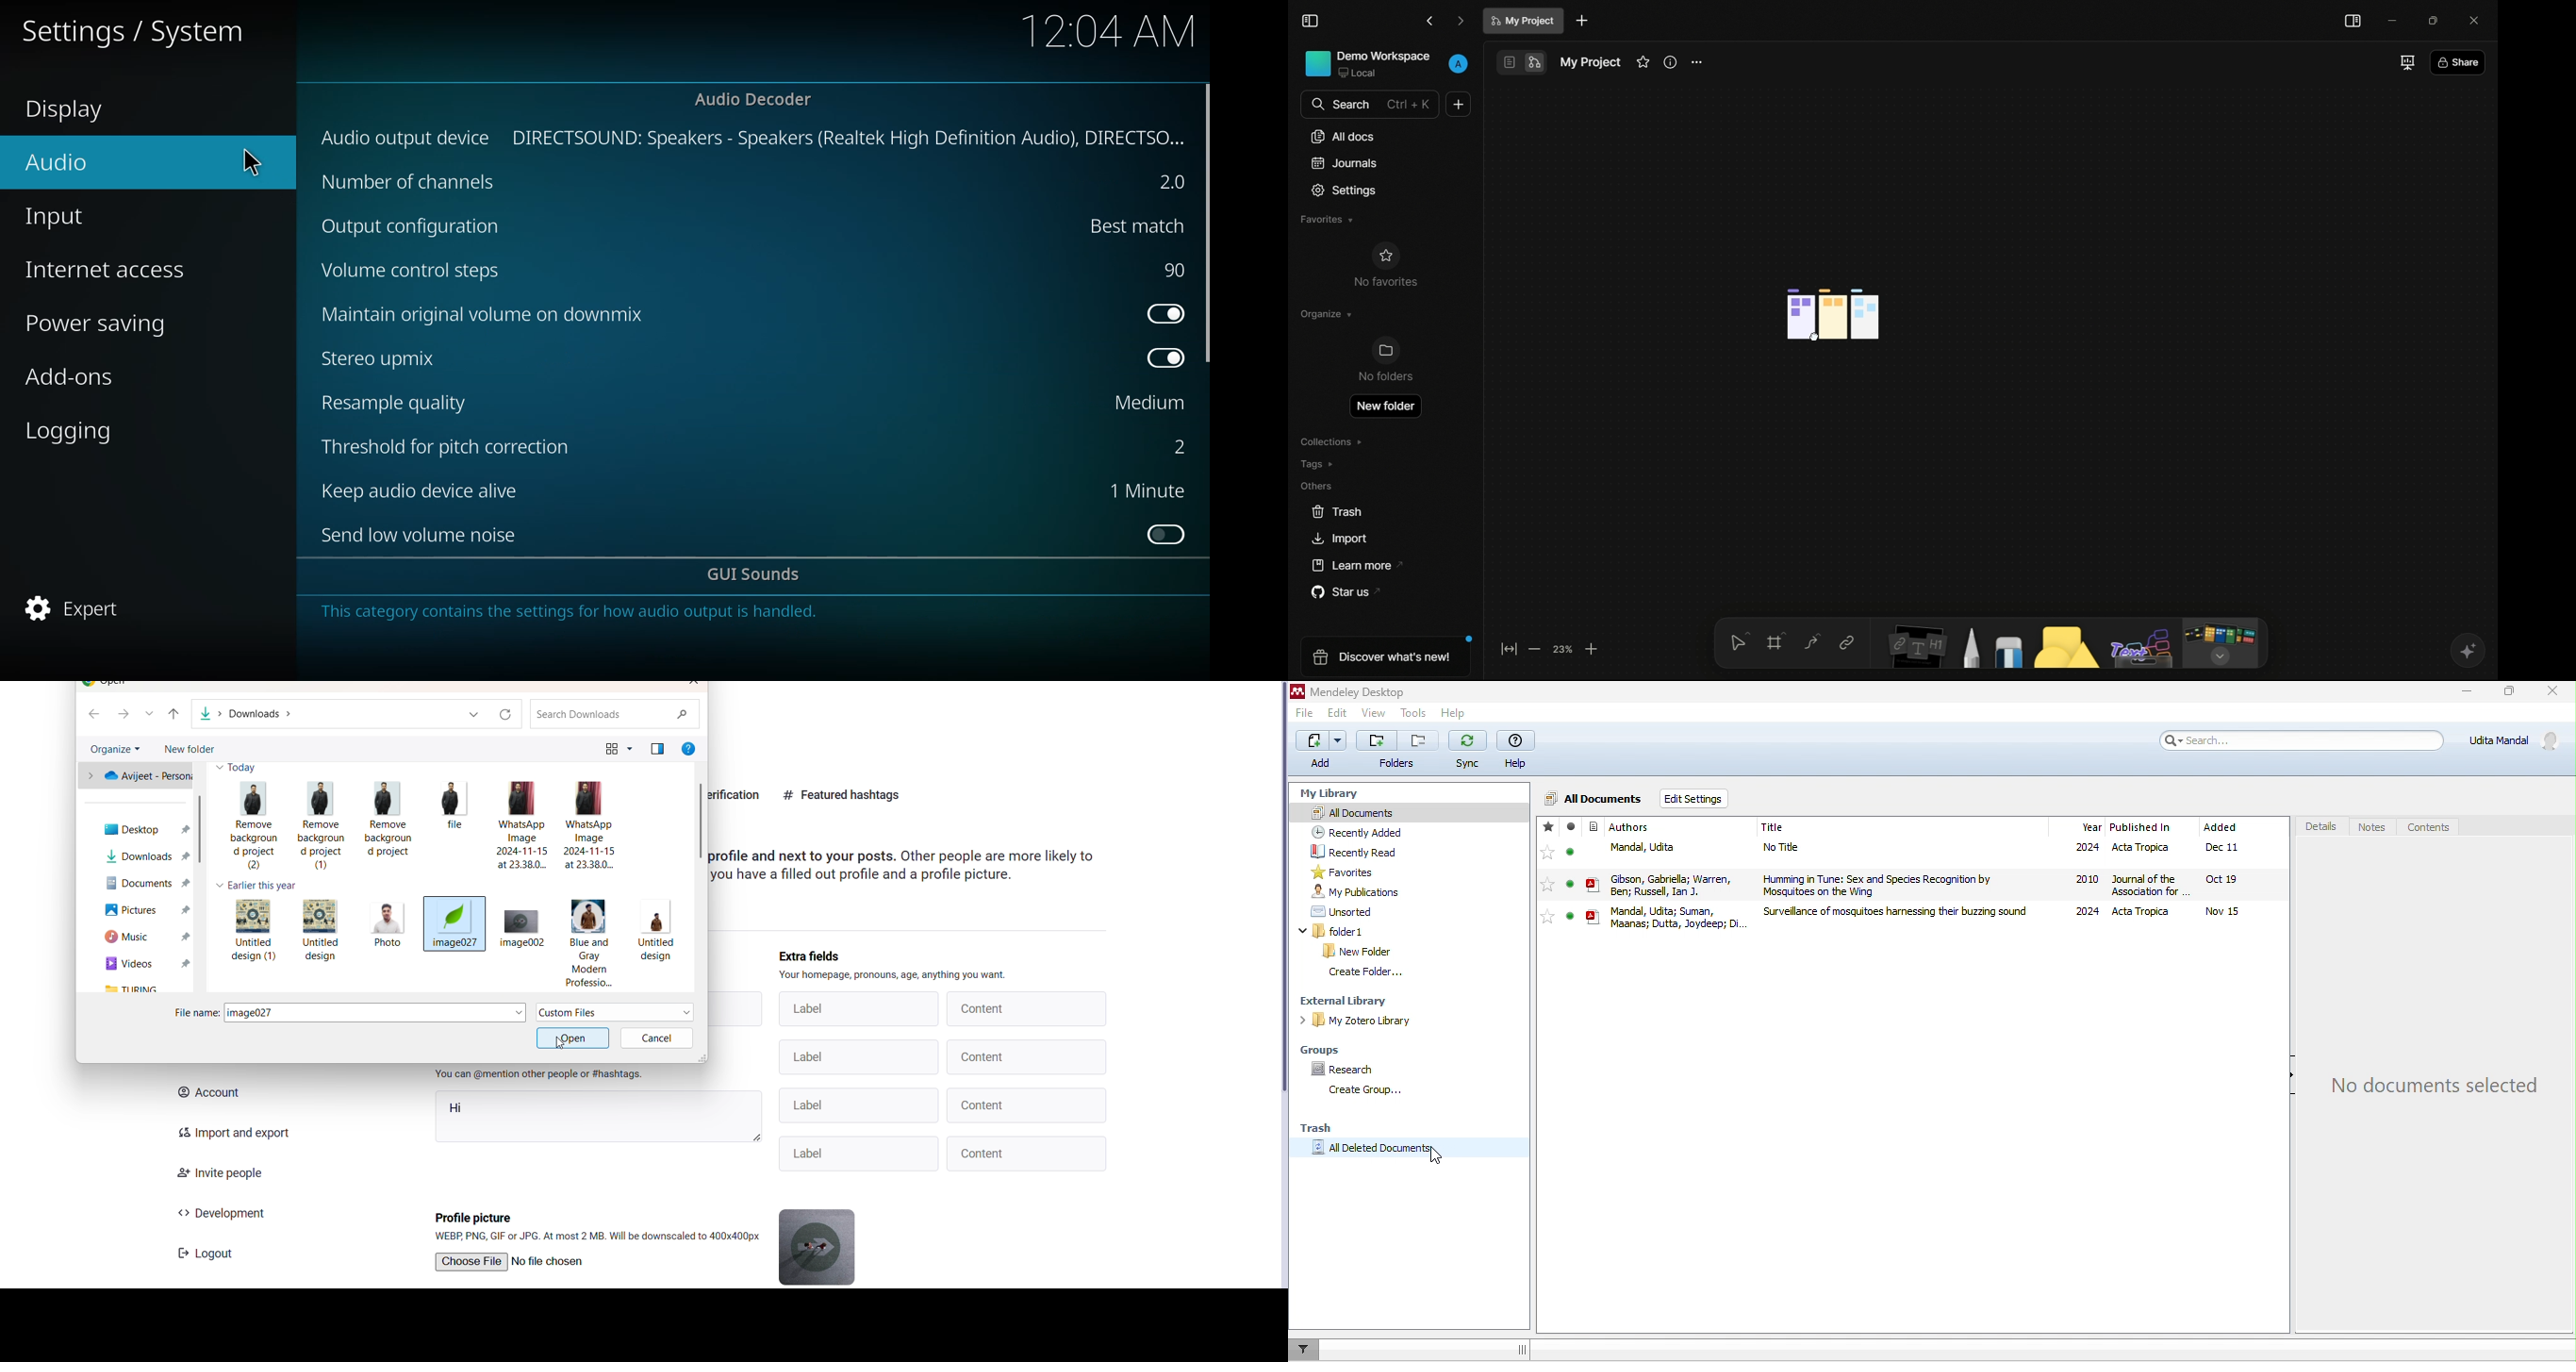 This screenshot has height=1372, width=2576. Describe the element at coordinates (612, 747) in the screenshot. I see `view` at that location.